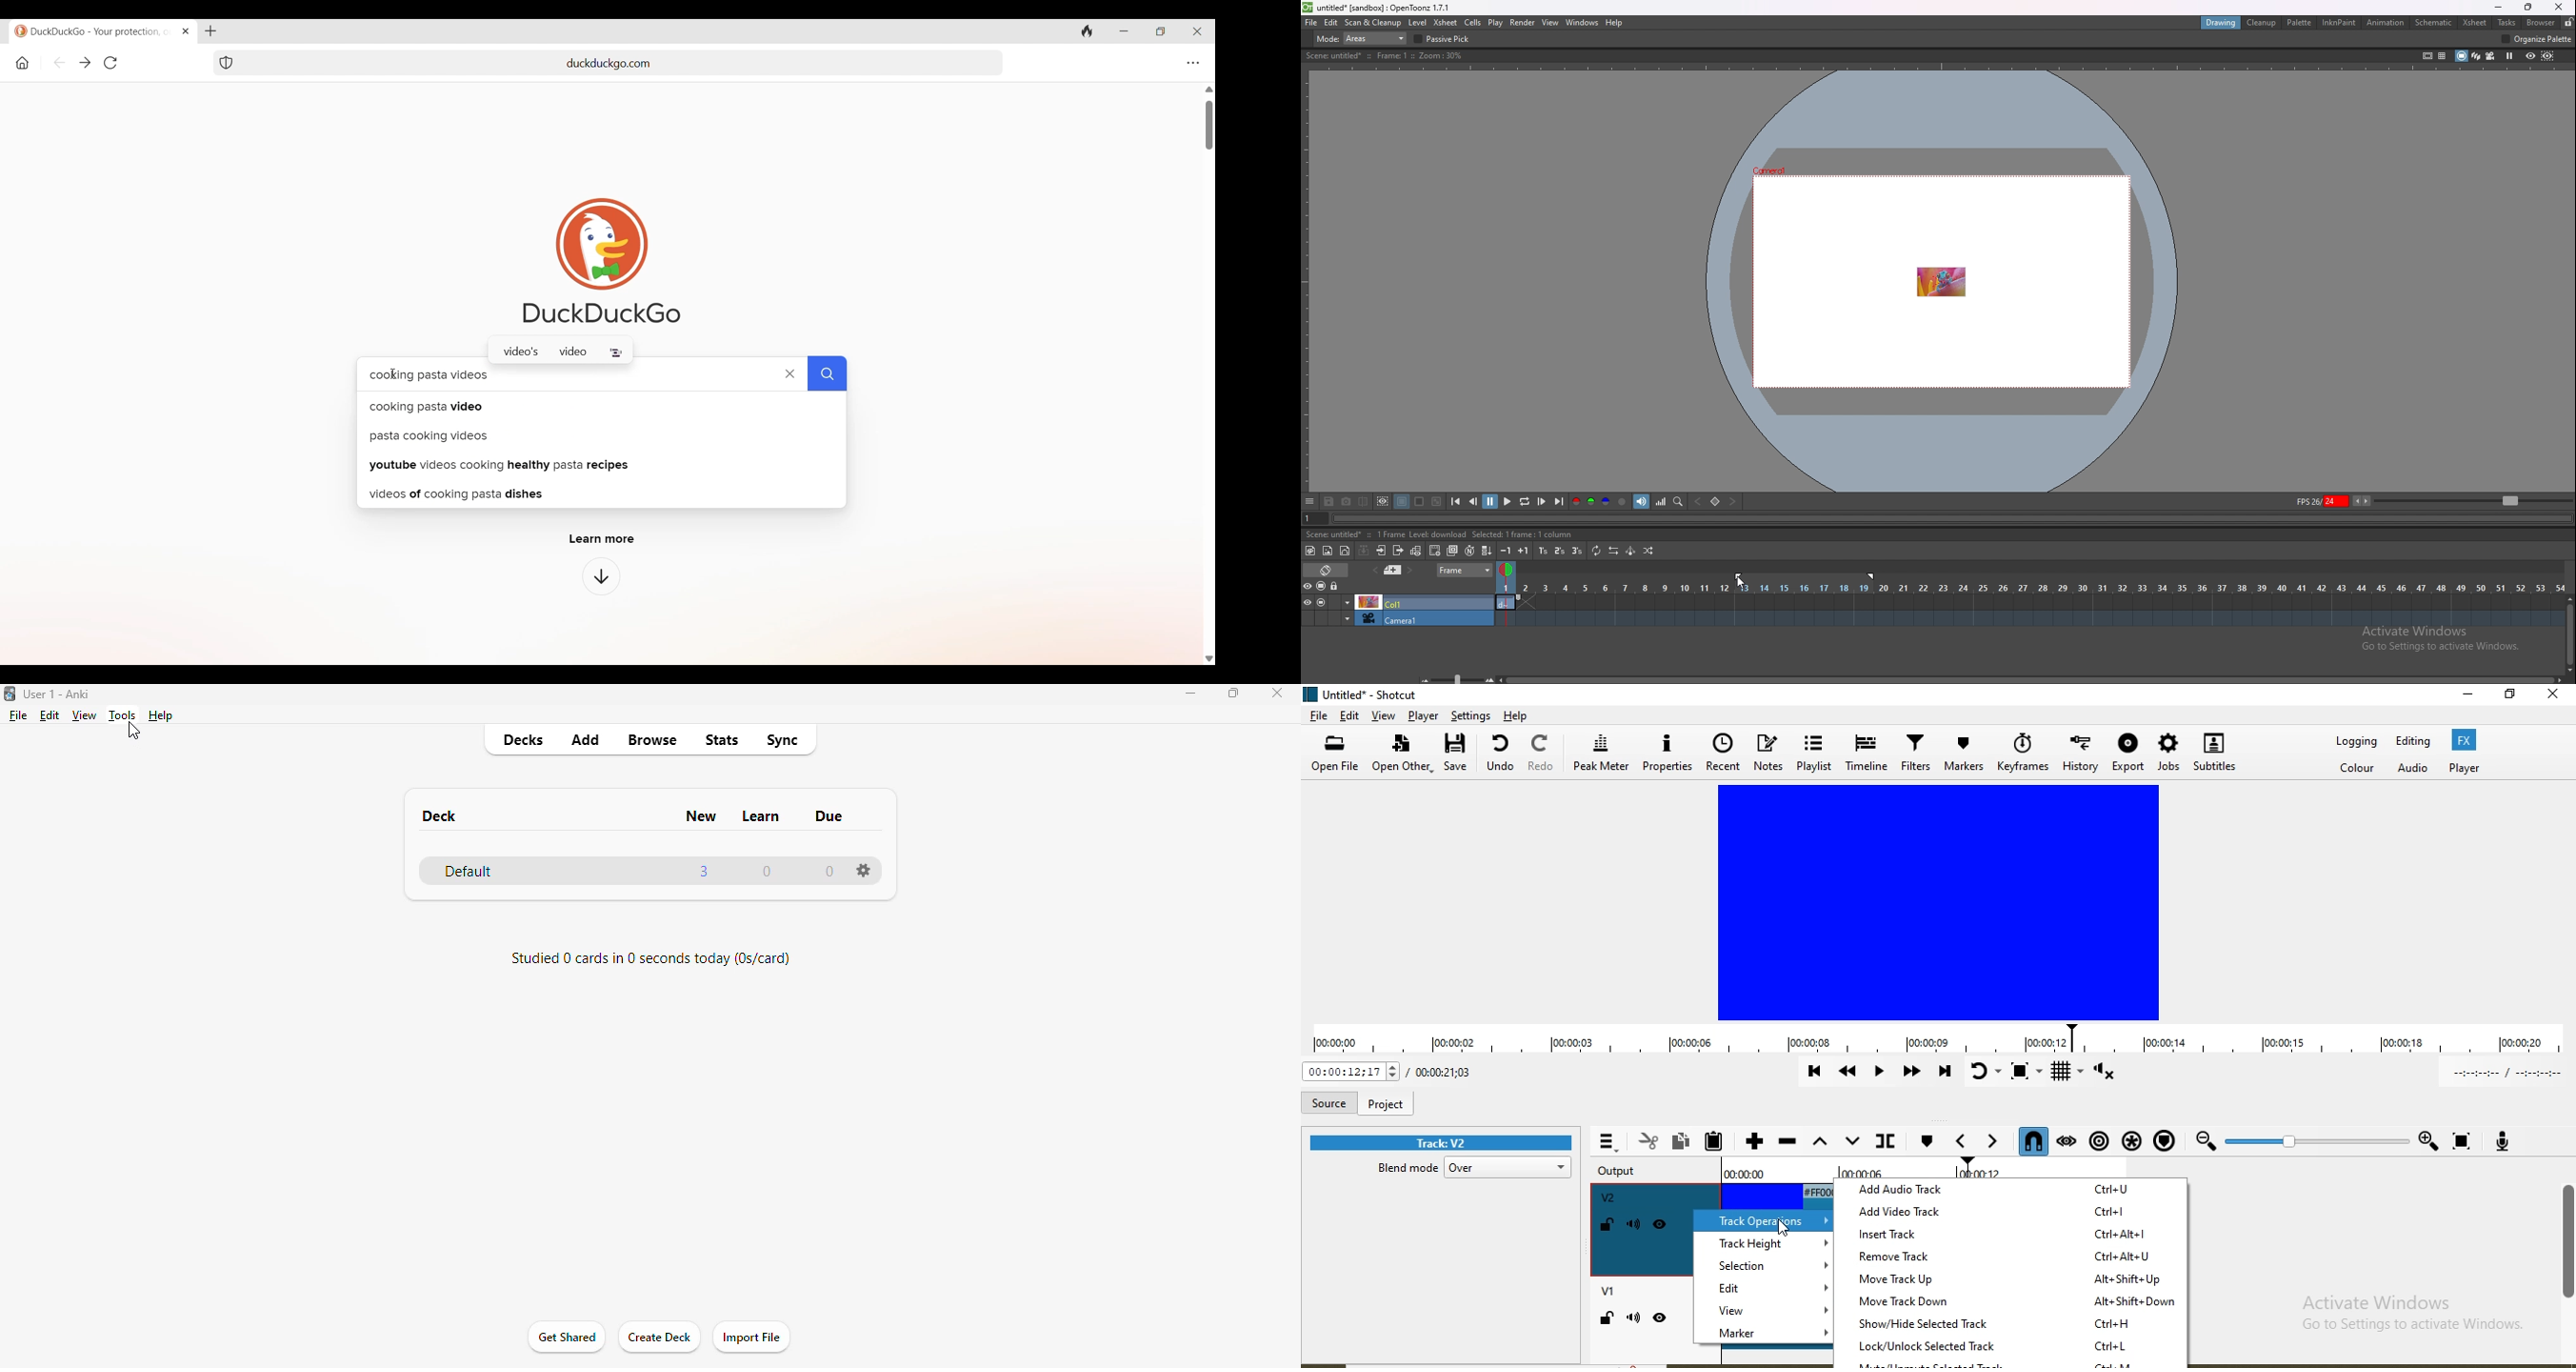 The height and width of the screenshot is (1372, 2576). What do you see at coordinates (58, 694) in the screenshot?
I see `User 1 - Anki` at bounding box center [58, 694].